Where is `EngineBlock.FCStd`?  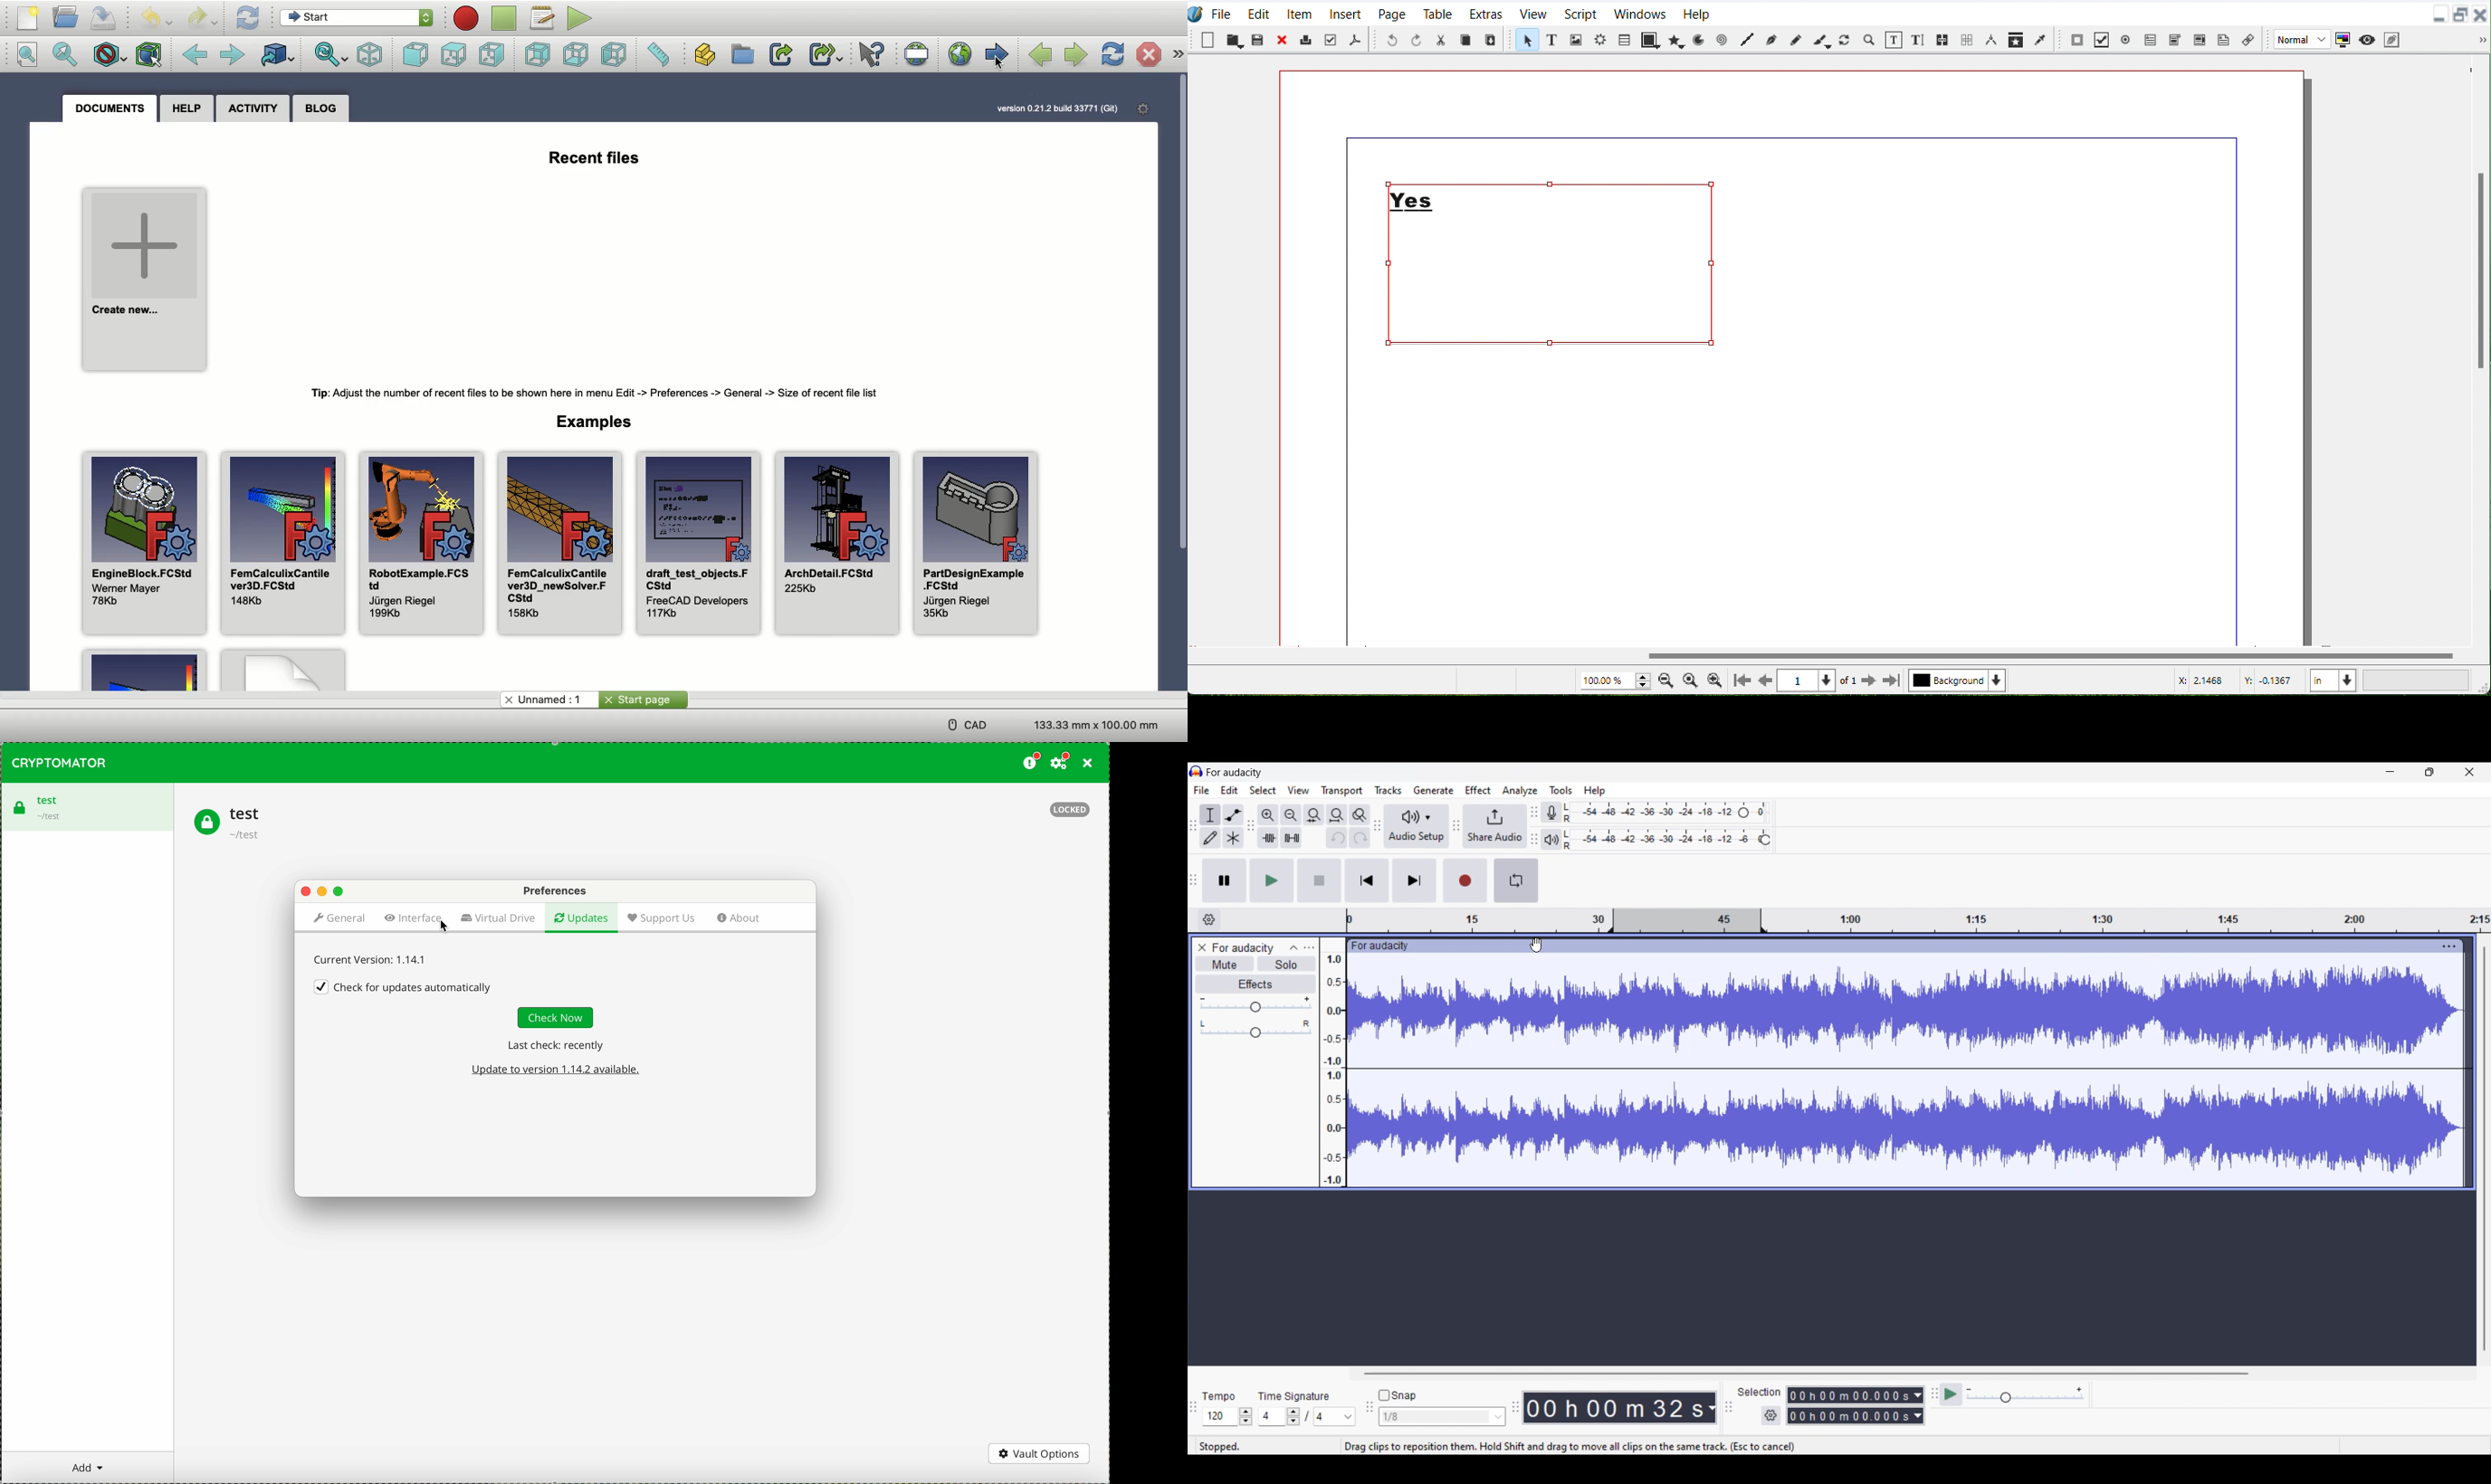 EngineBlock.FCStd is located at coordinates (146, 543).